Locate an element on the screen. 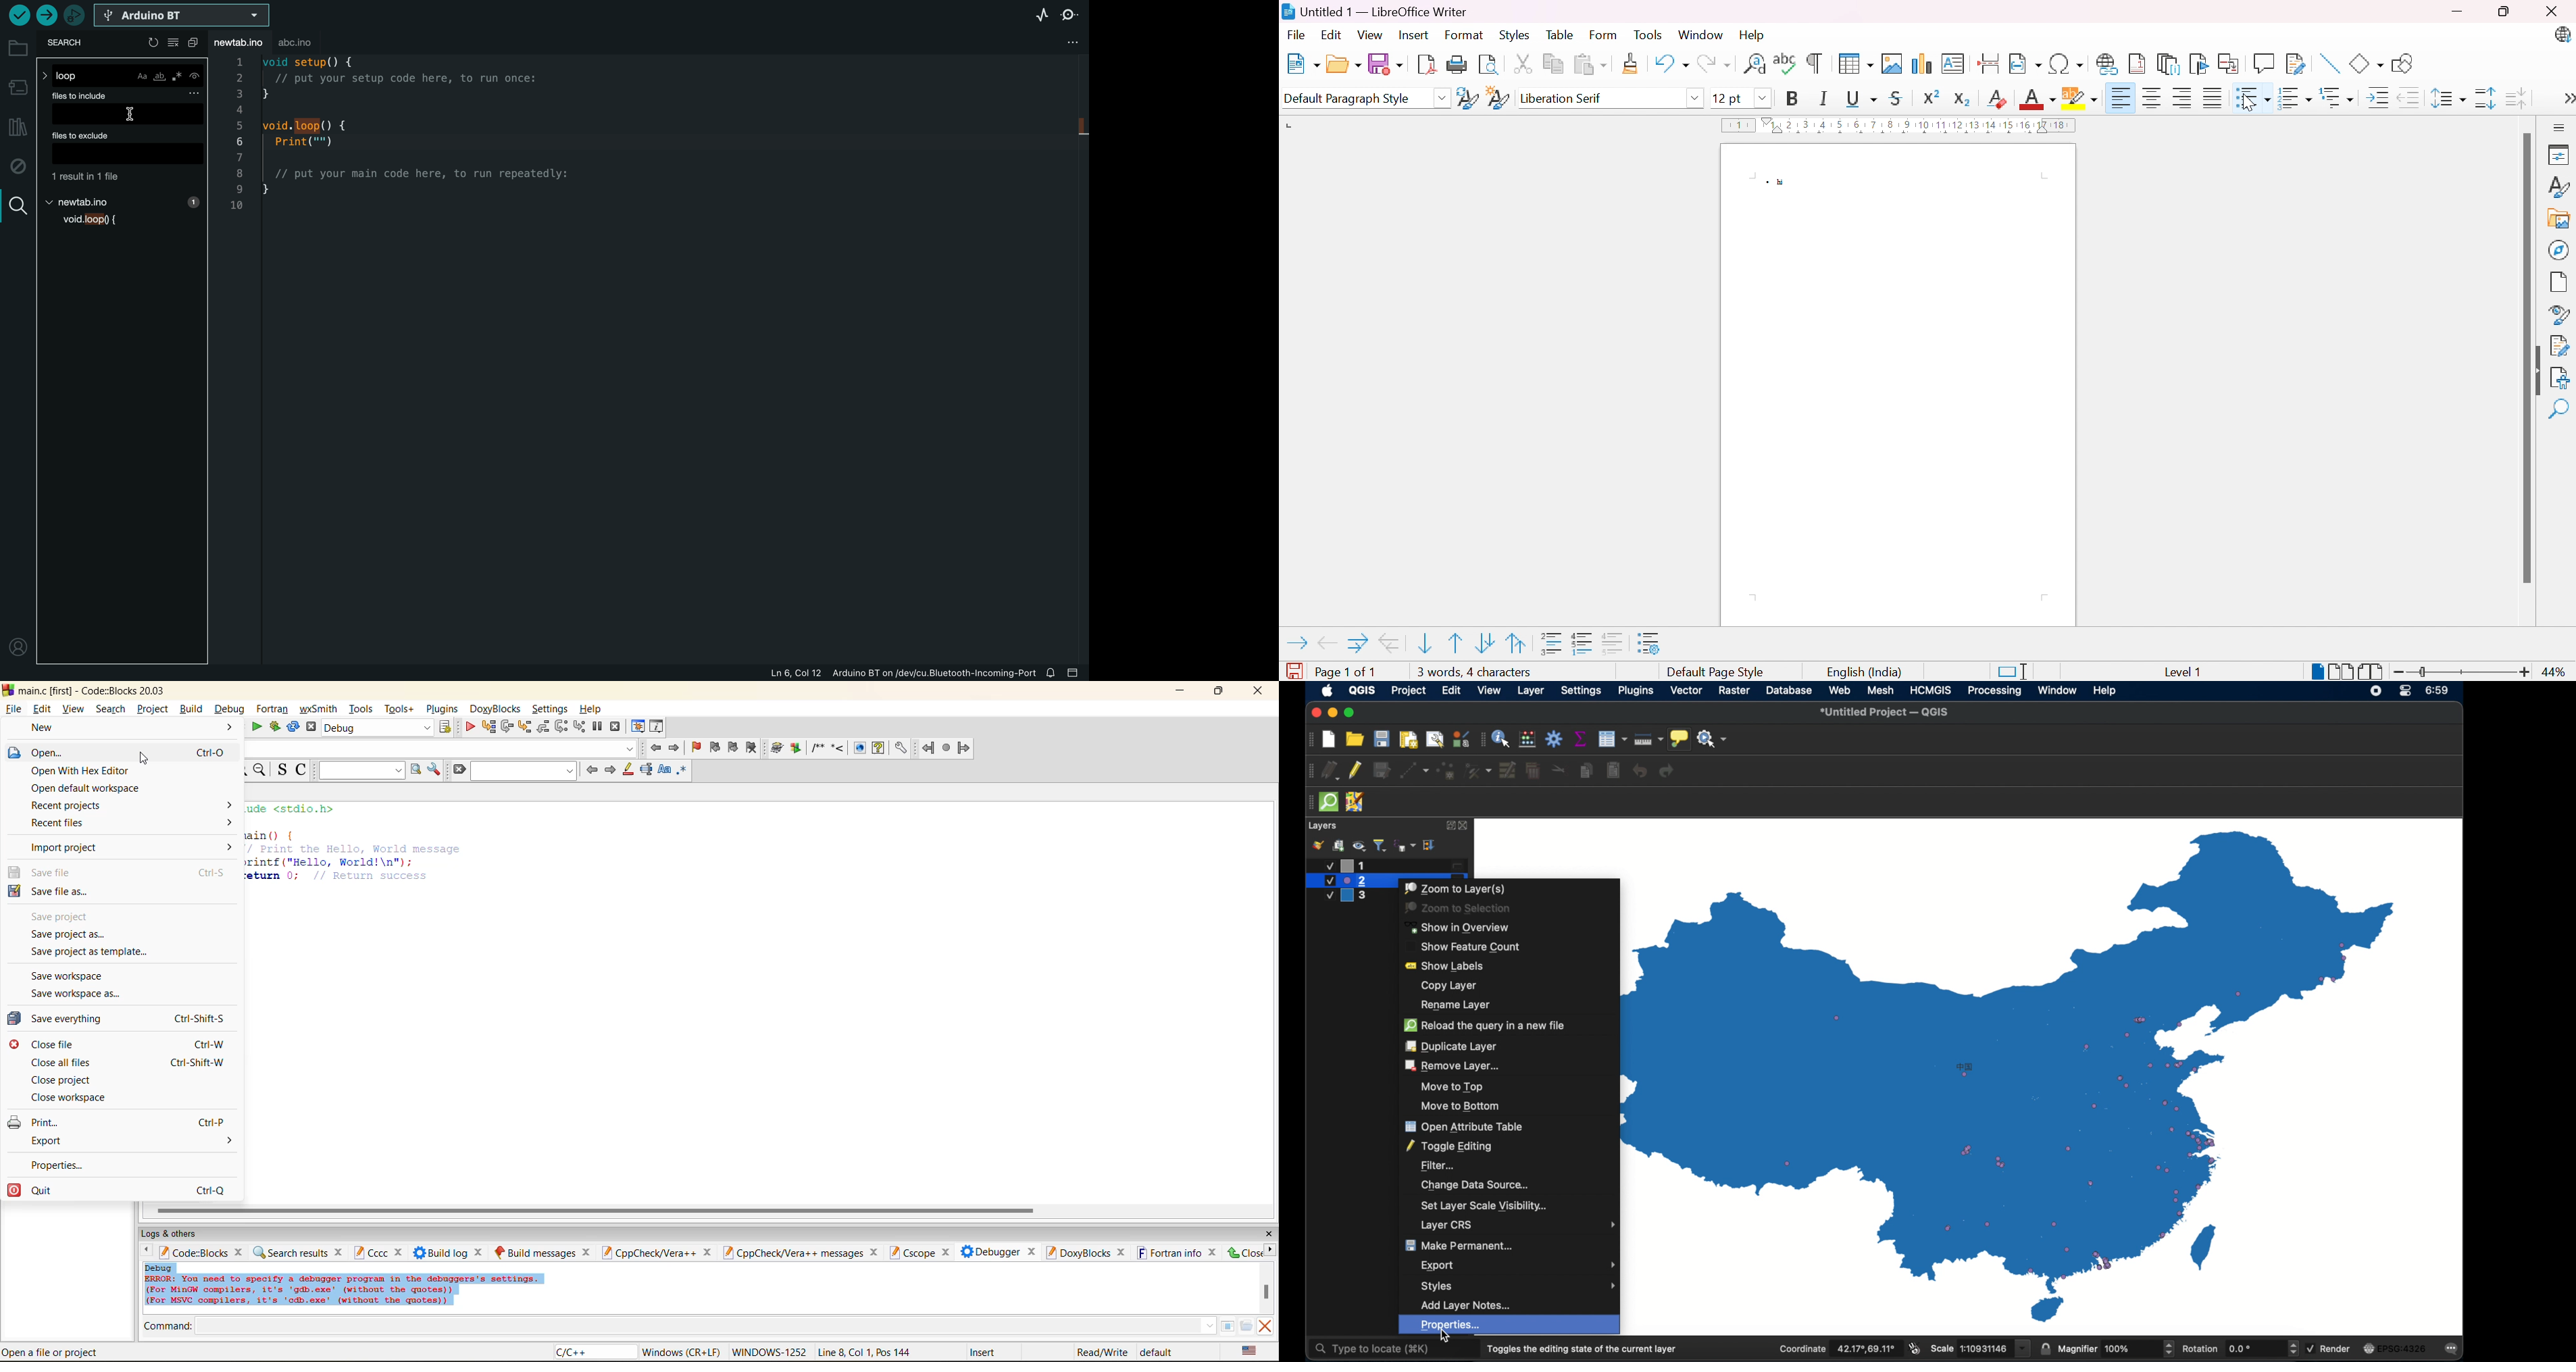  break debugger is located at coordinates (597, 727).